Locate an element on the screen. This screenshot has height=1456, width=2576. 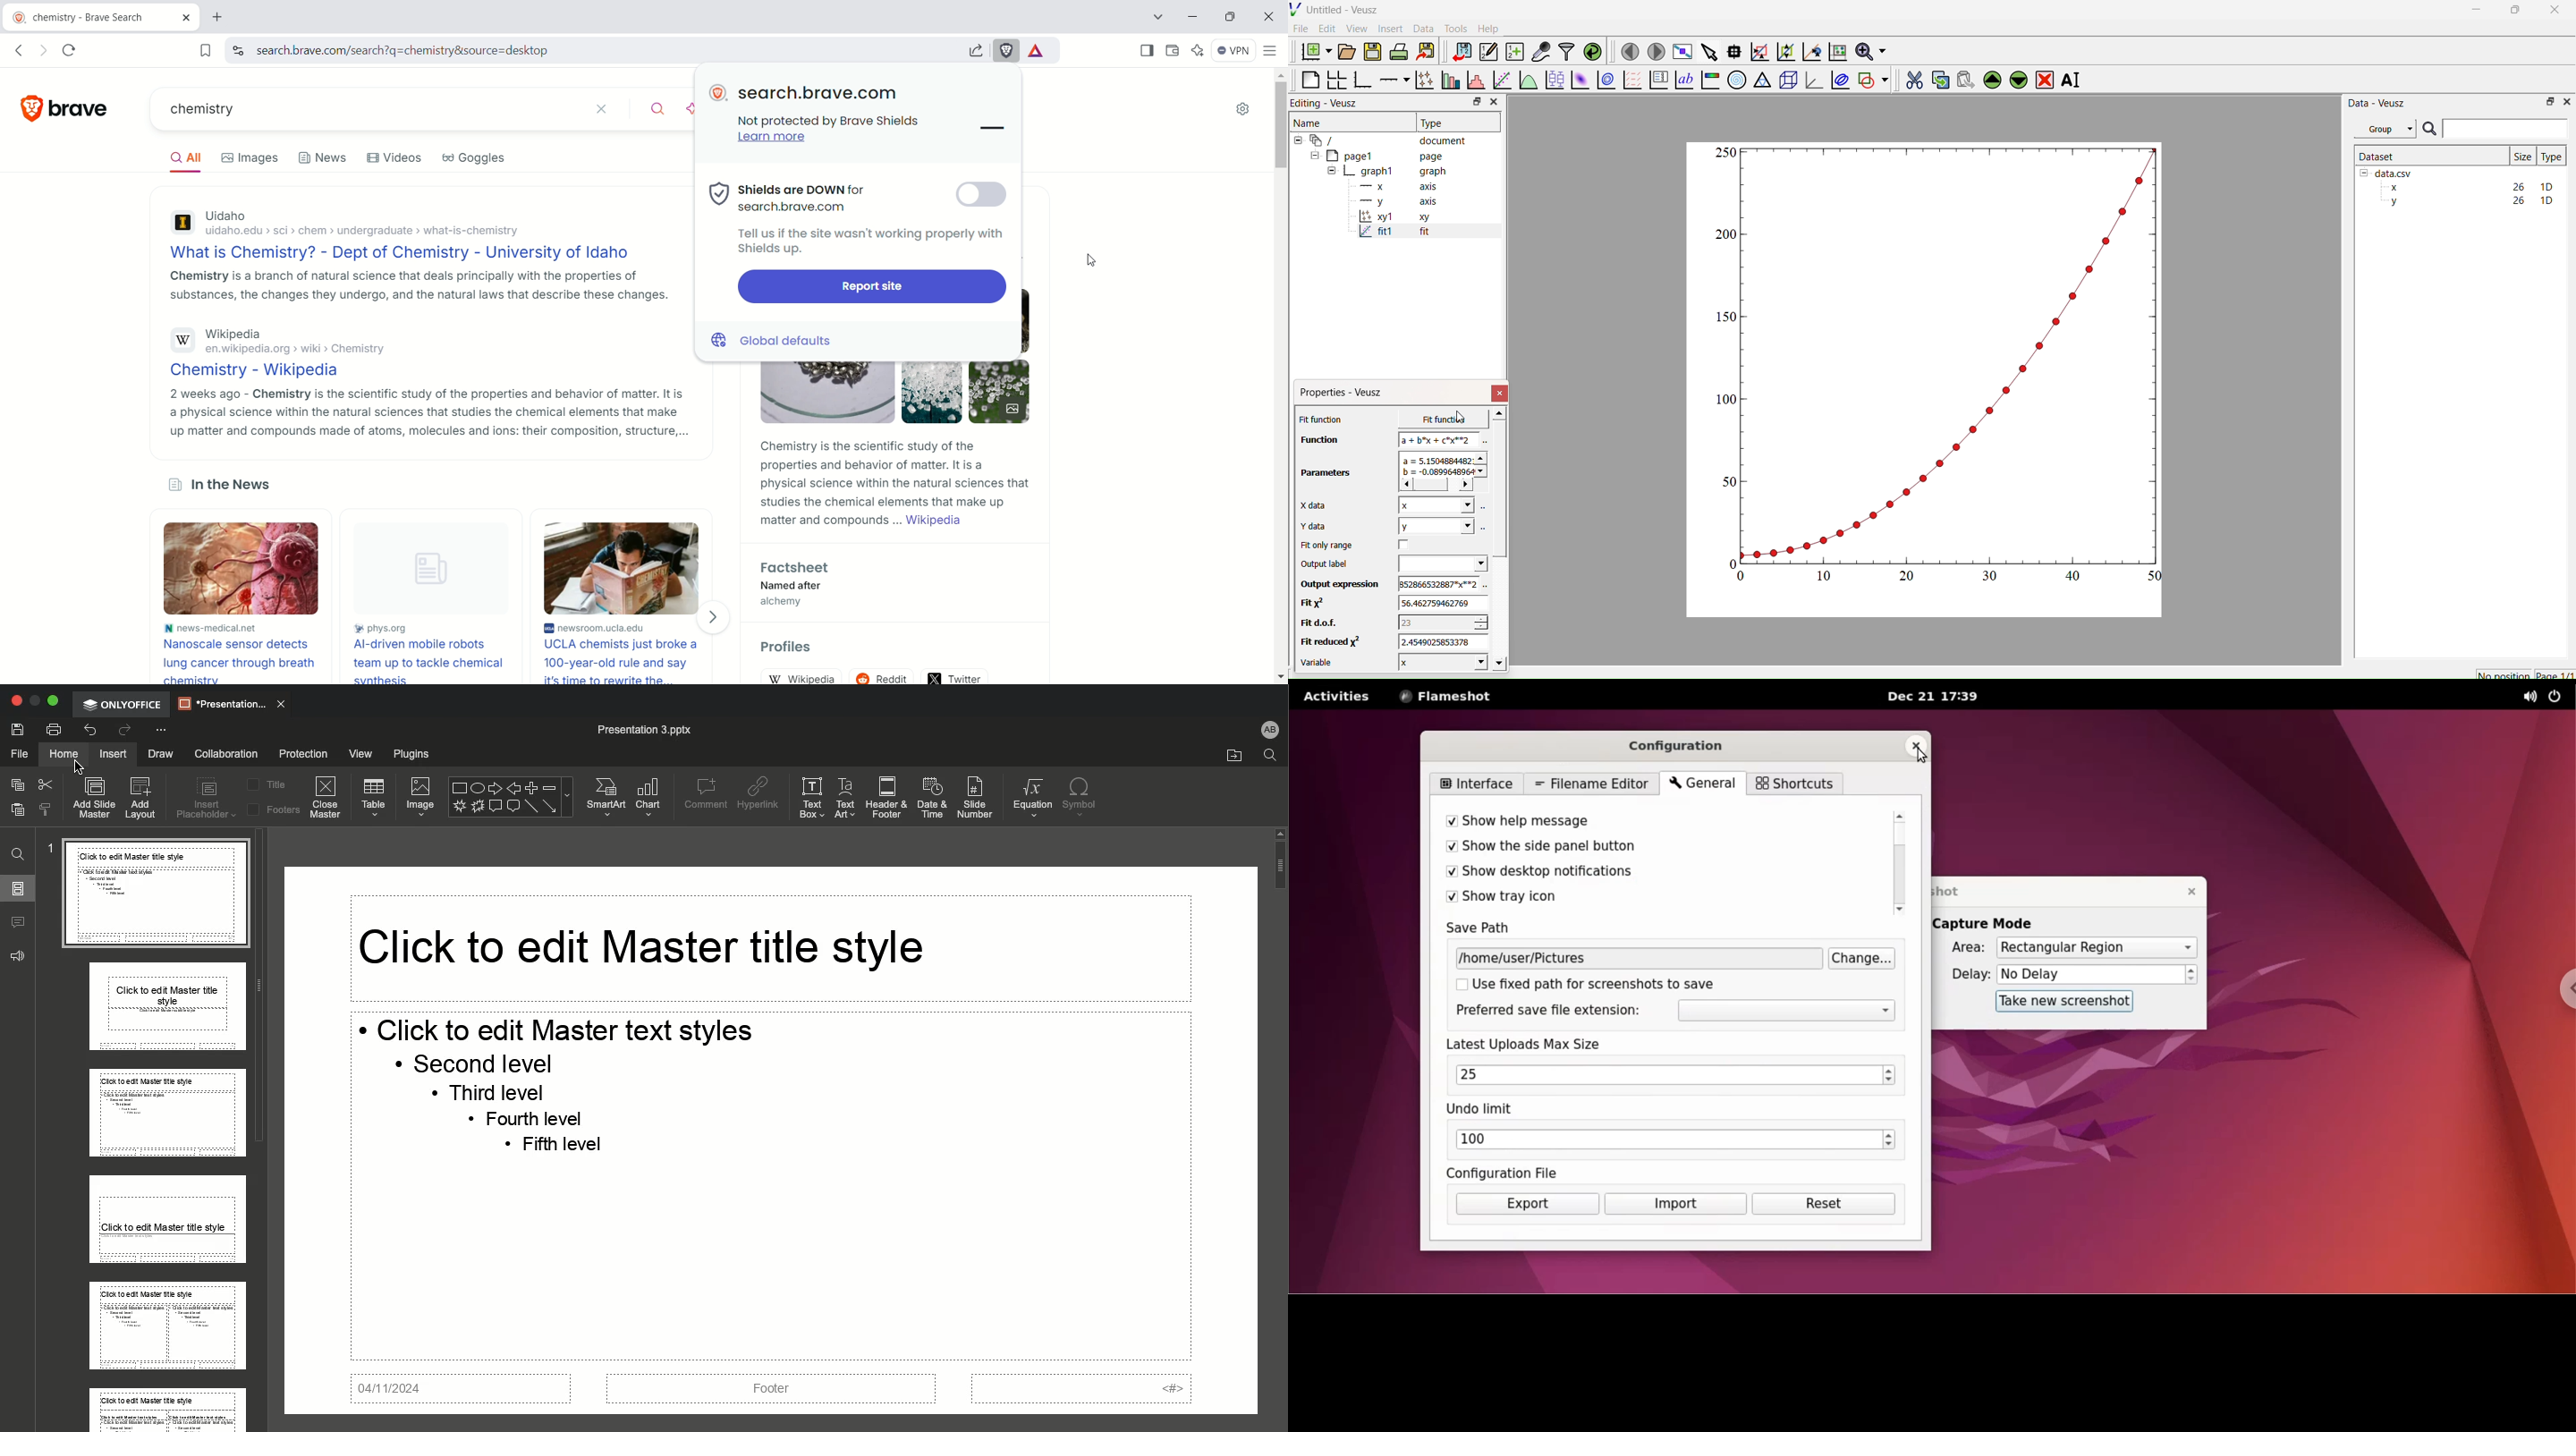
search.brave.com is located at coordinates (819, 93).